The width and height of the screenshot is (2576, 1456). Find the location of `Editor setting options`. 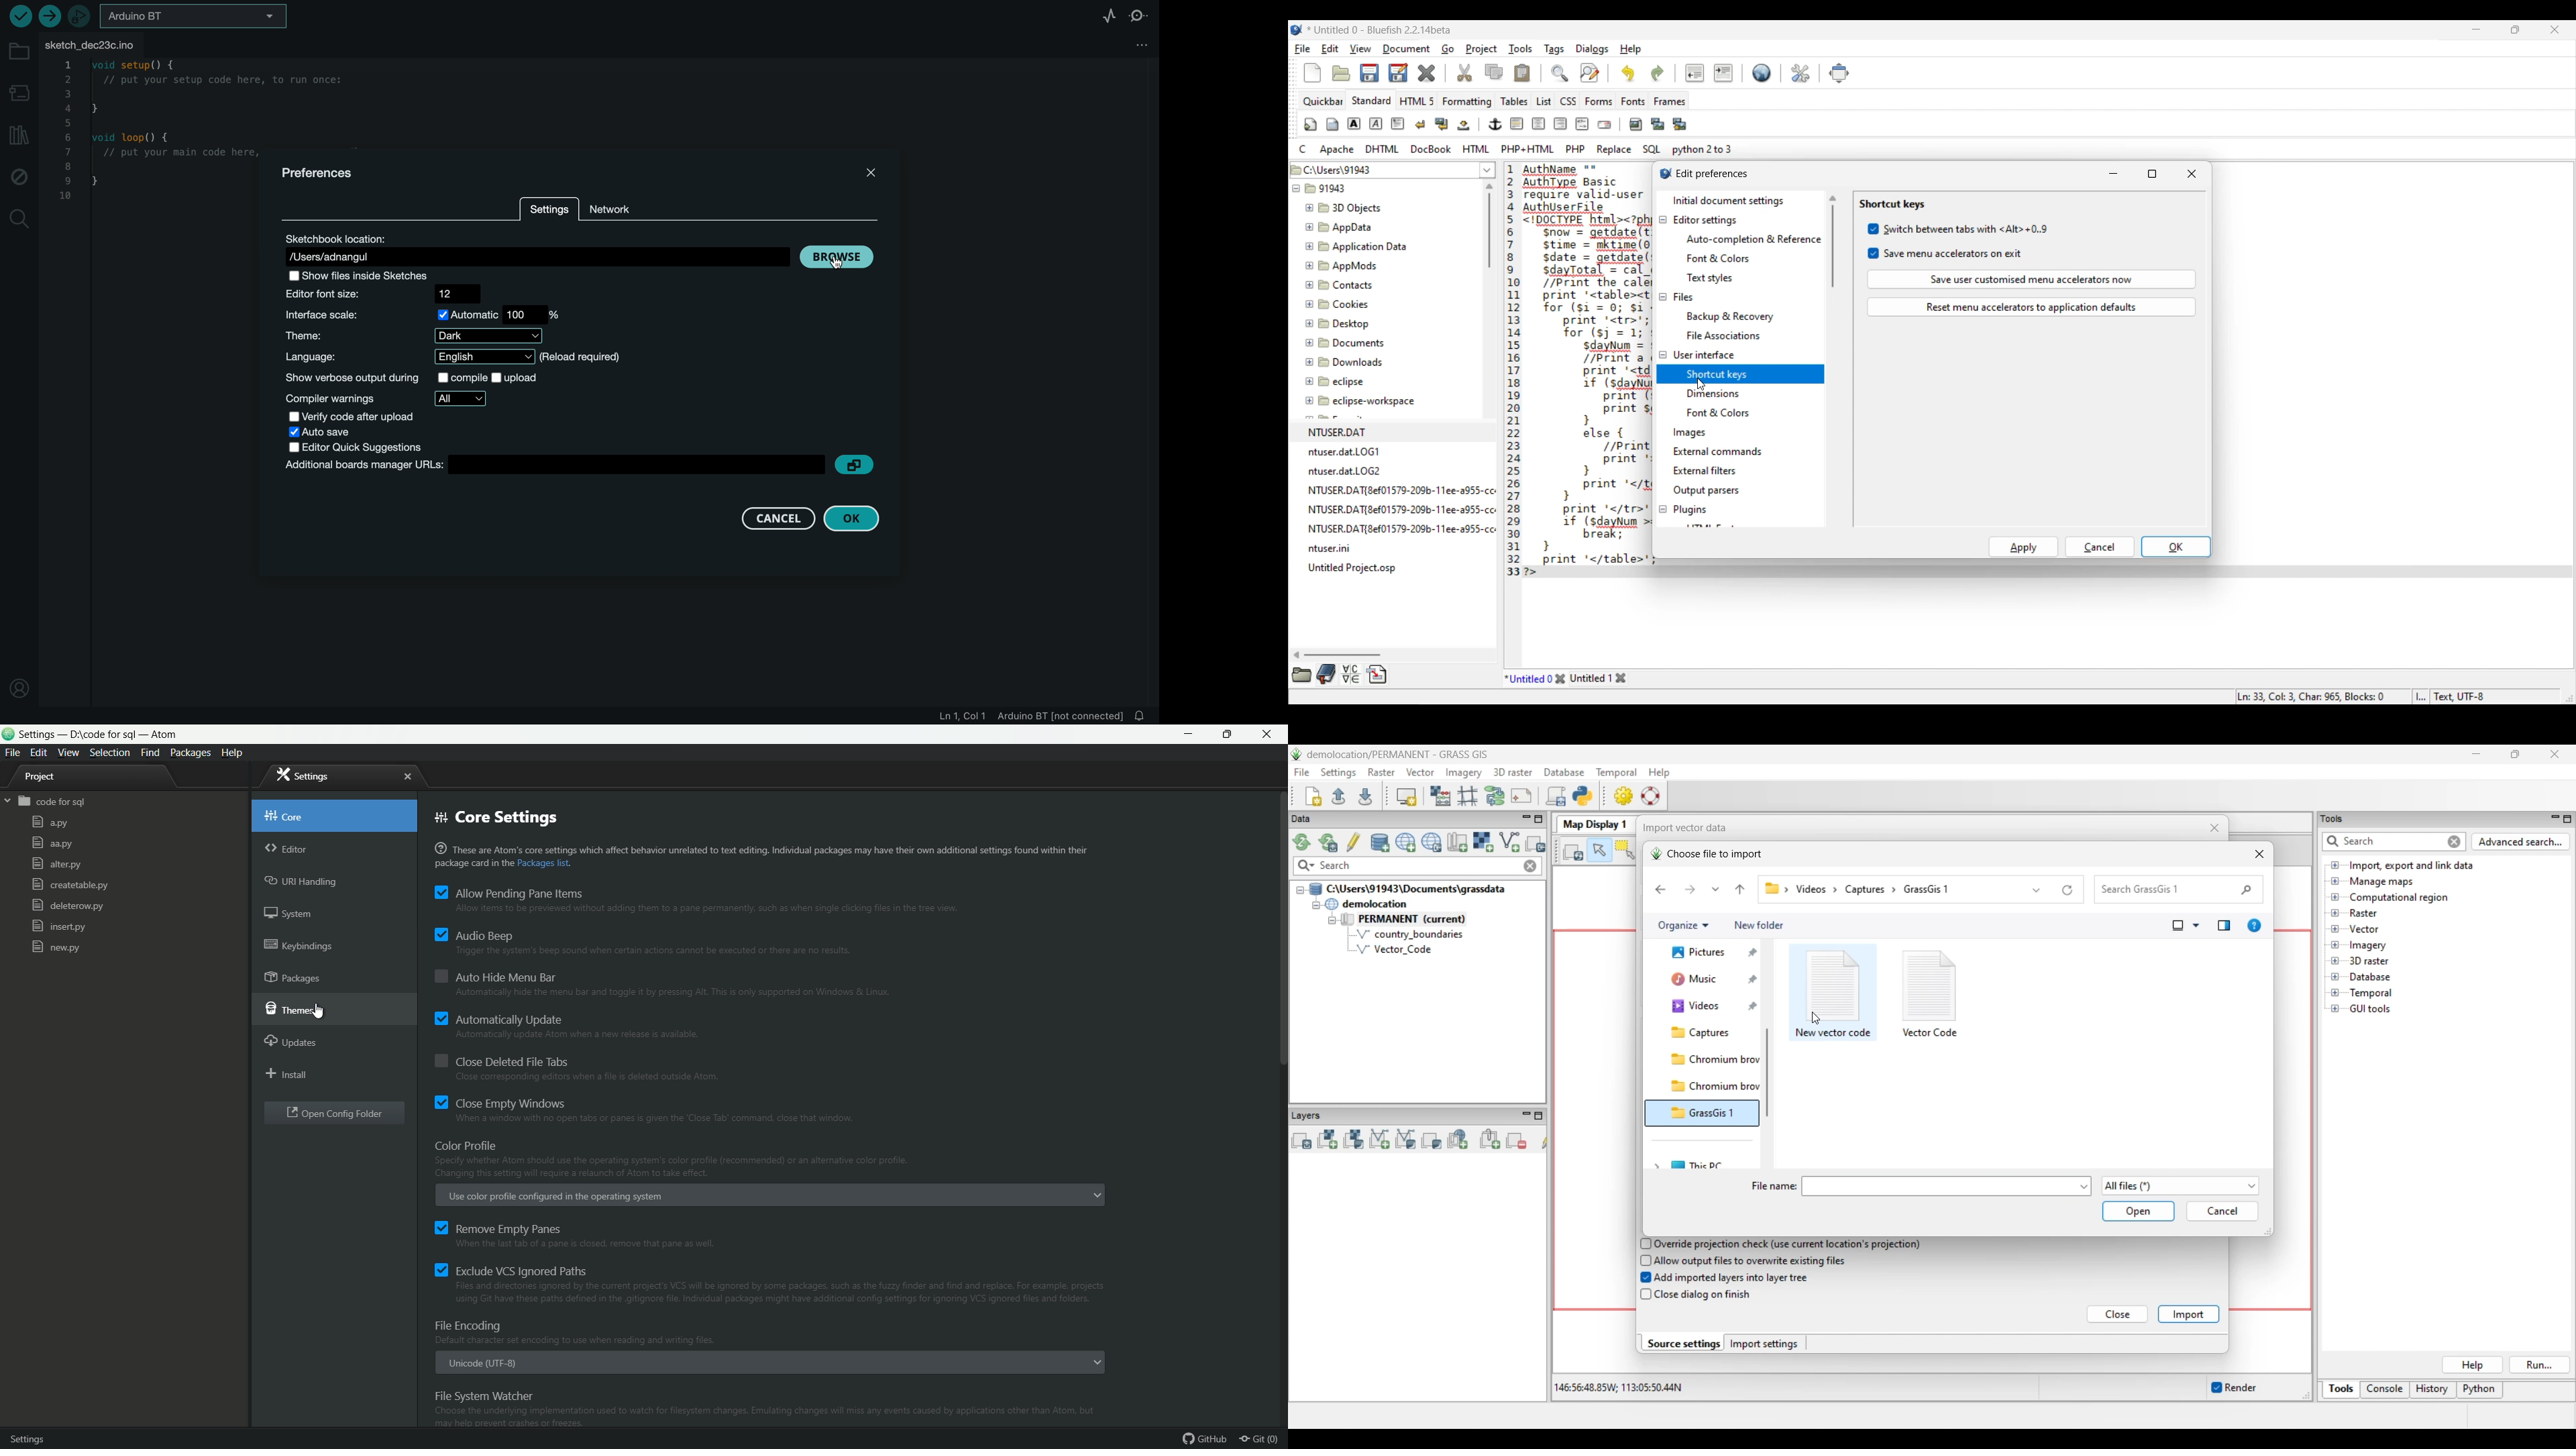

Editor setting options is located at coordinates (1754, 258).